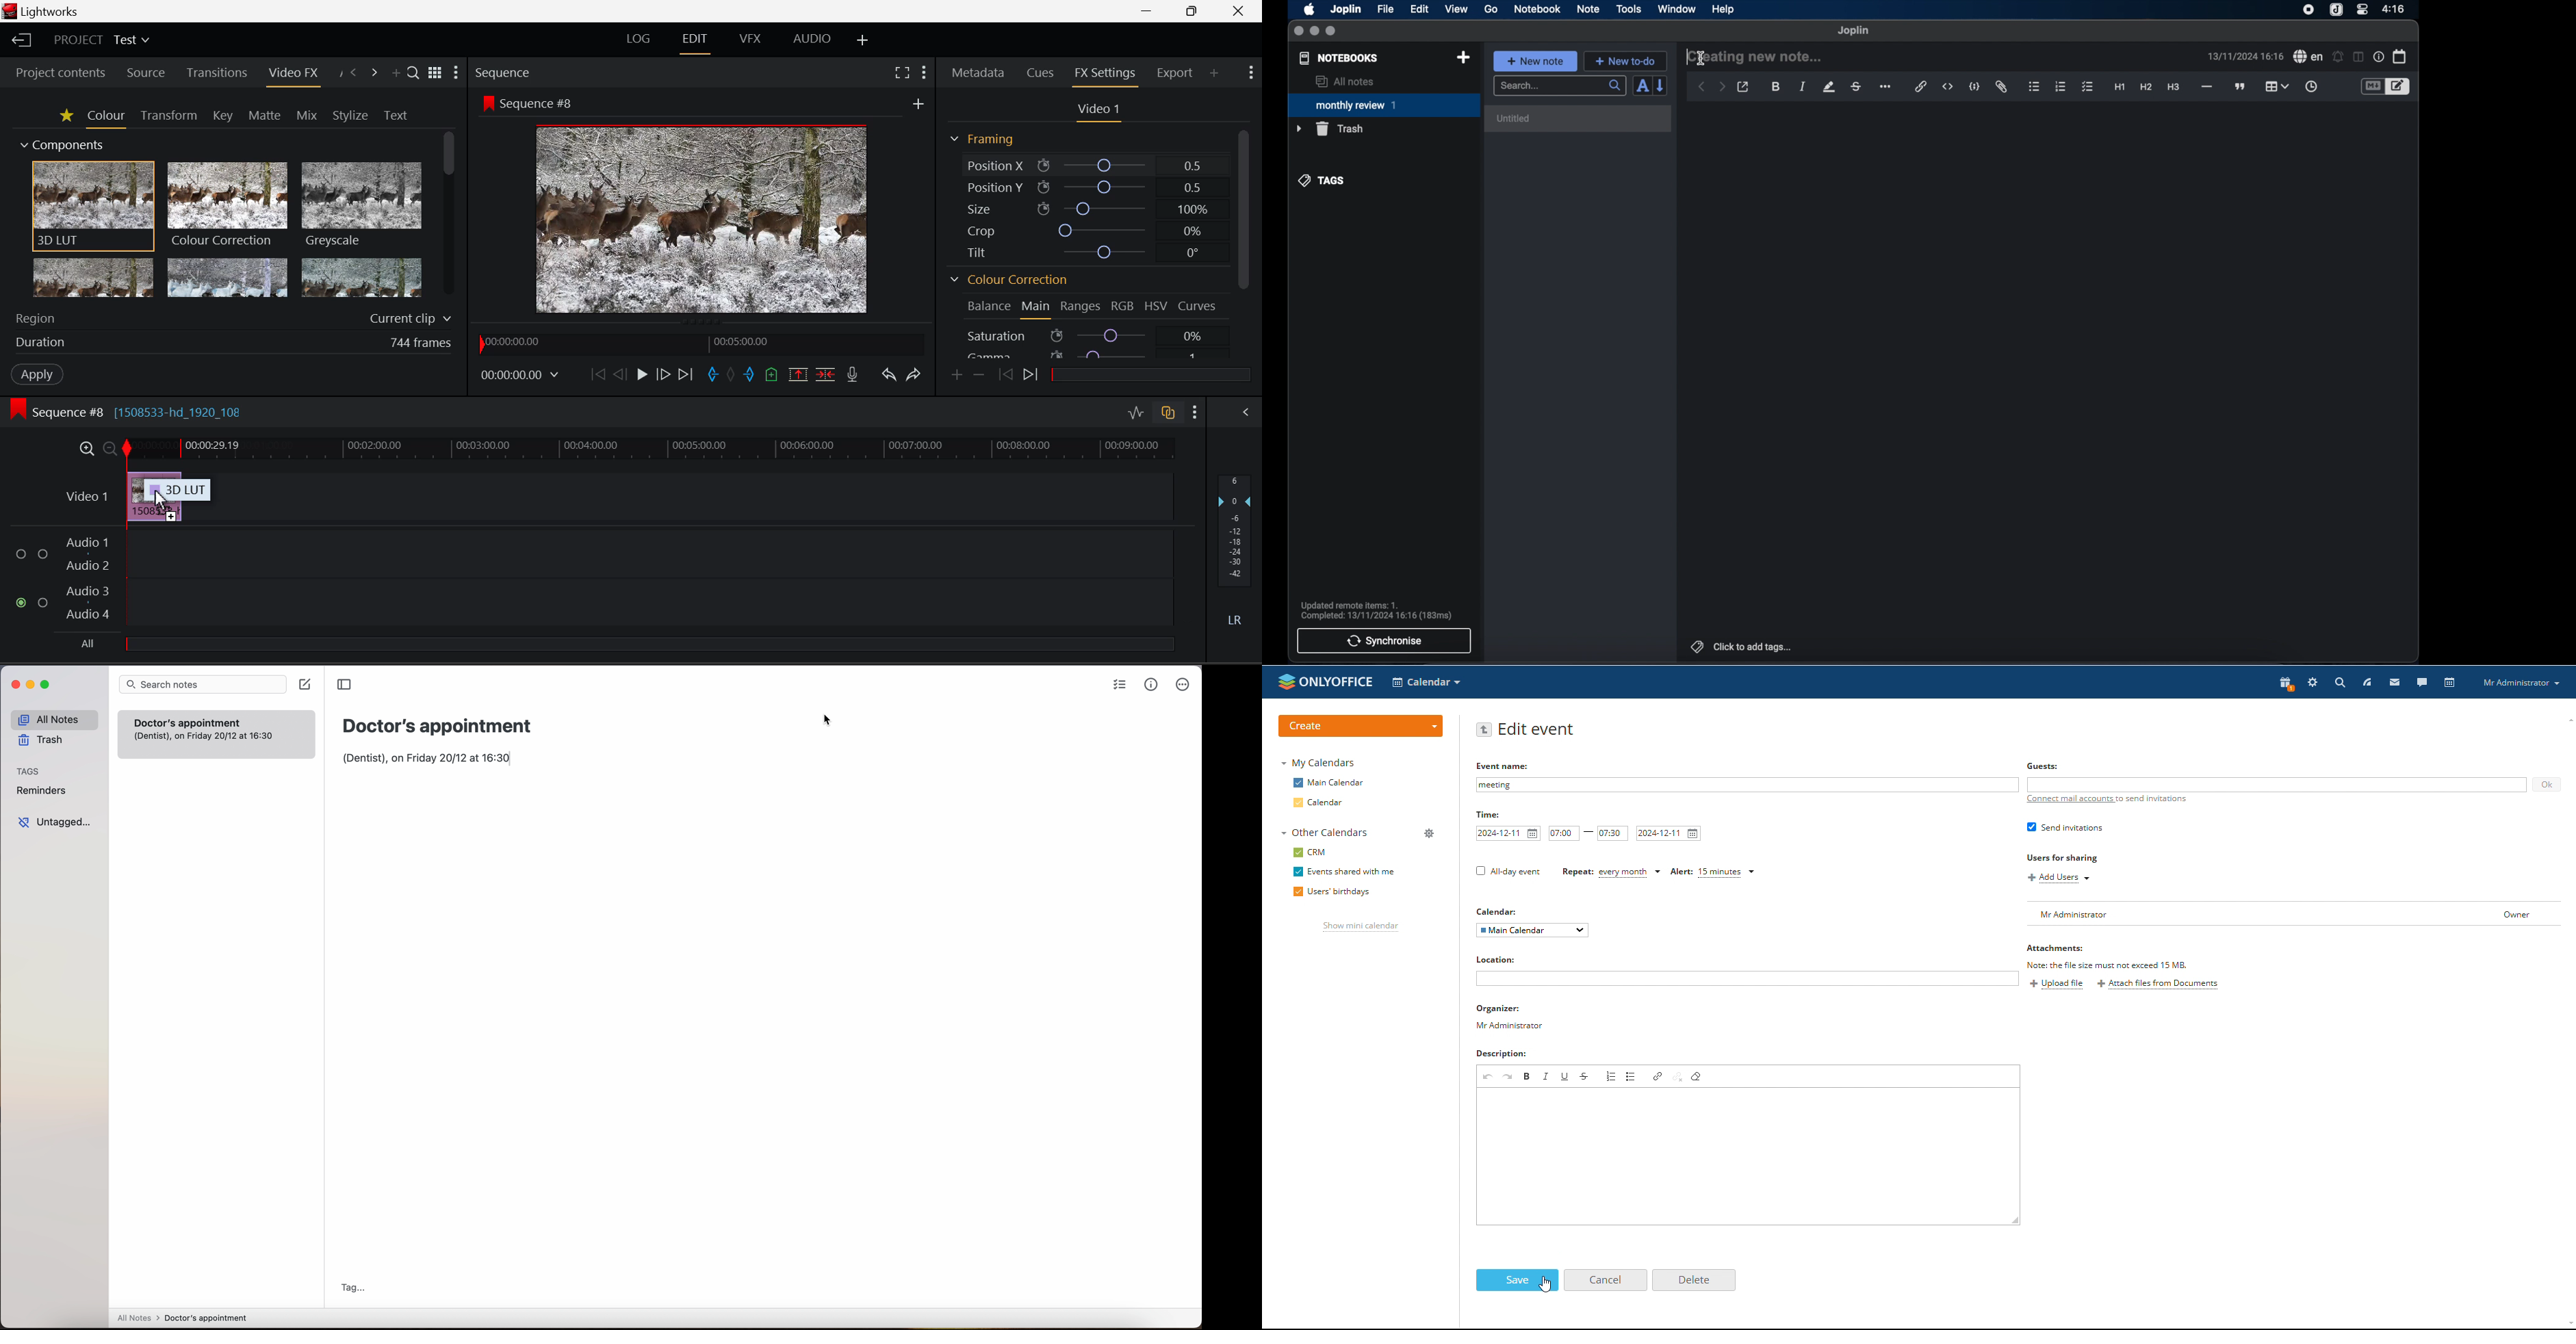 This screenshot has width=2576, height=1344. Describe the element at coordinates (1744, 87) in the screenshot. I see `open in external editor` at that location.